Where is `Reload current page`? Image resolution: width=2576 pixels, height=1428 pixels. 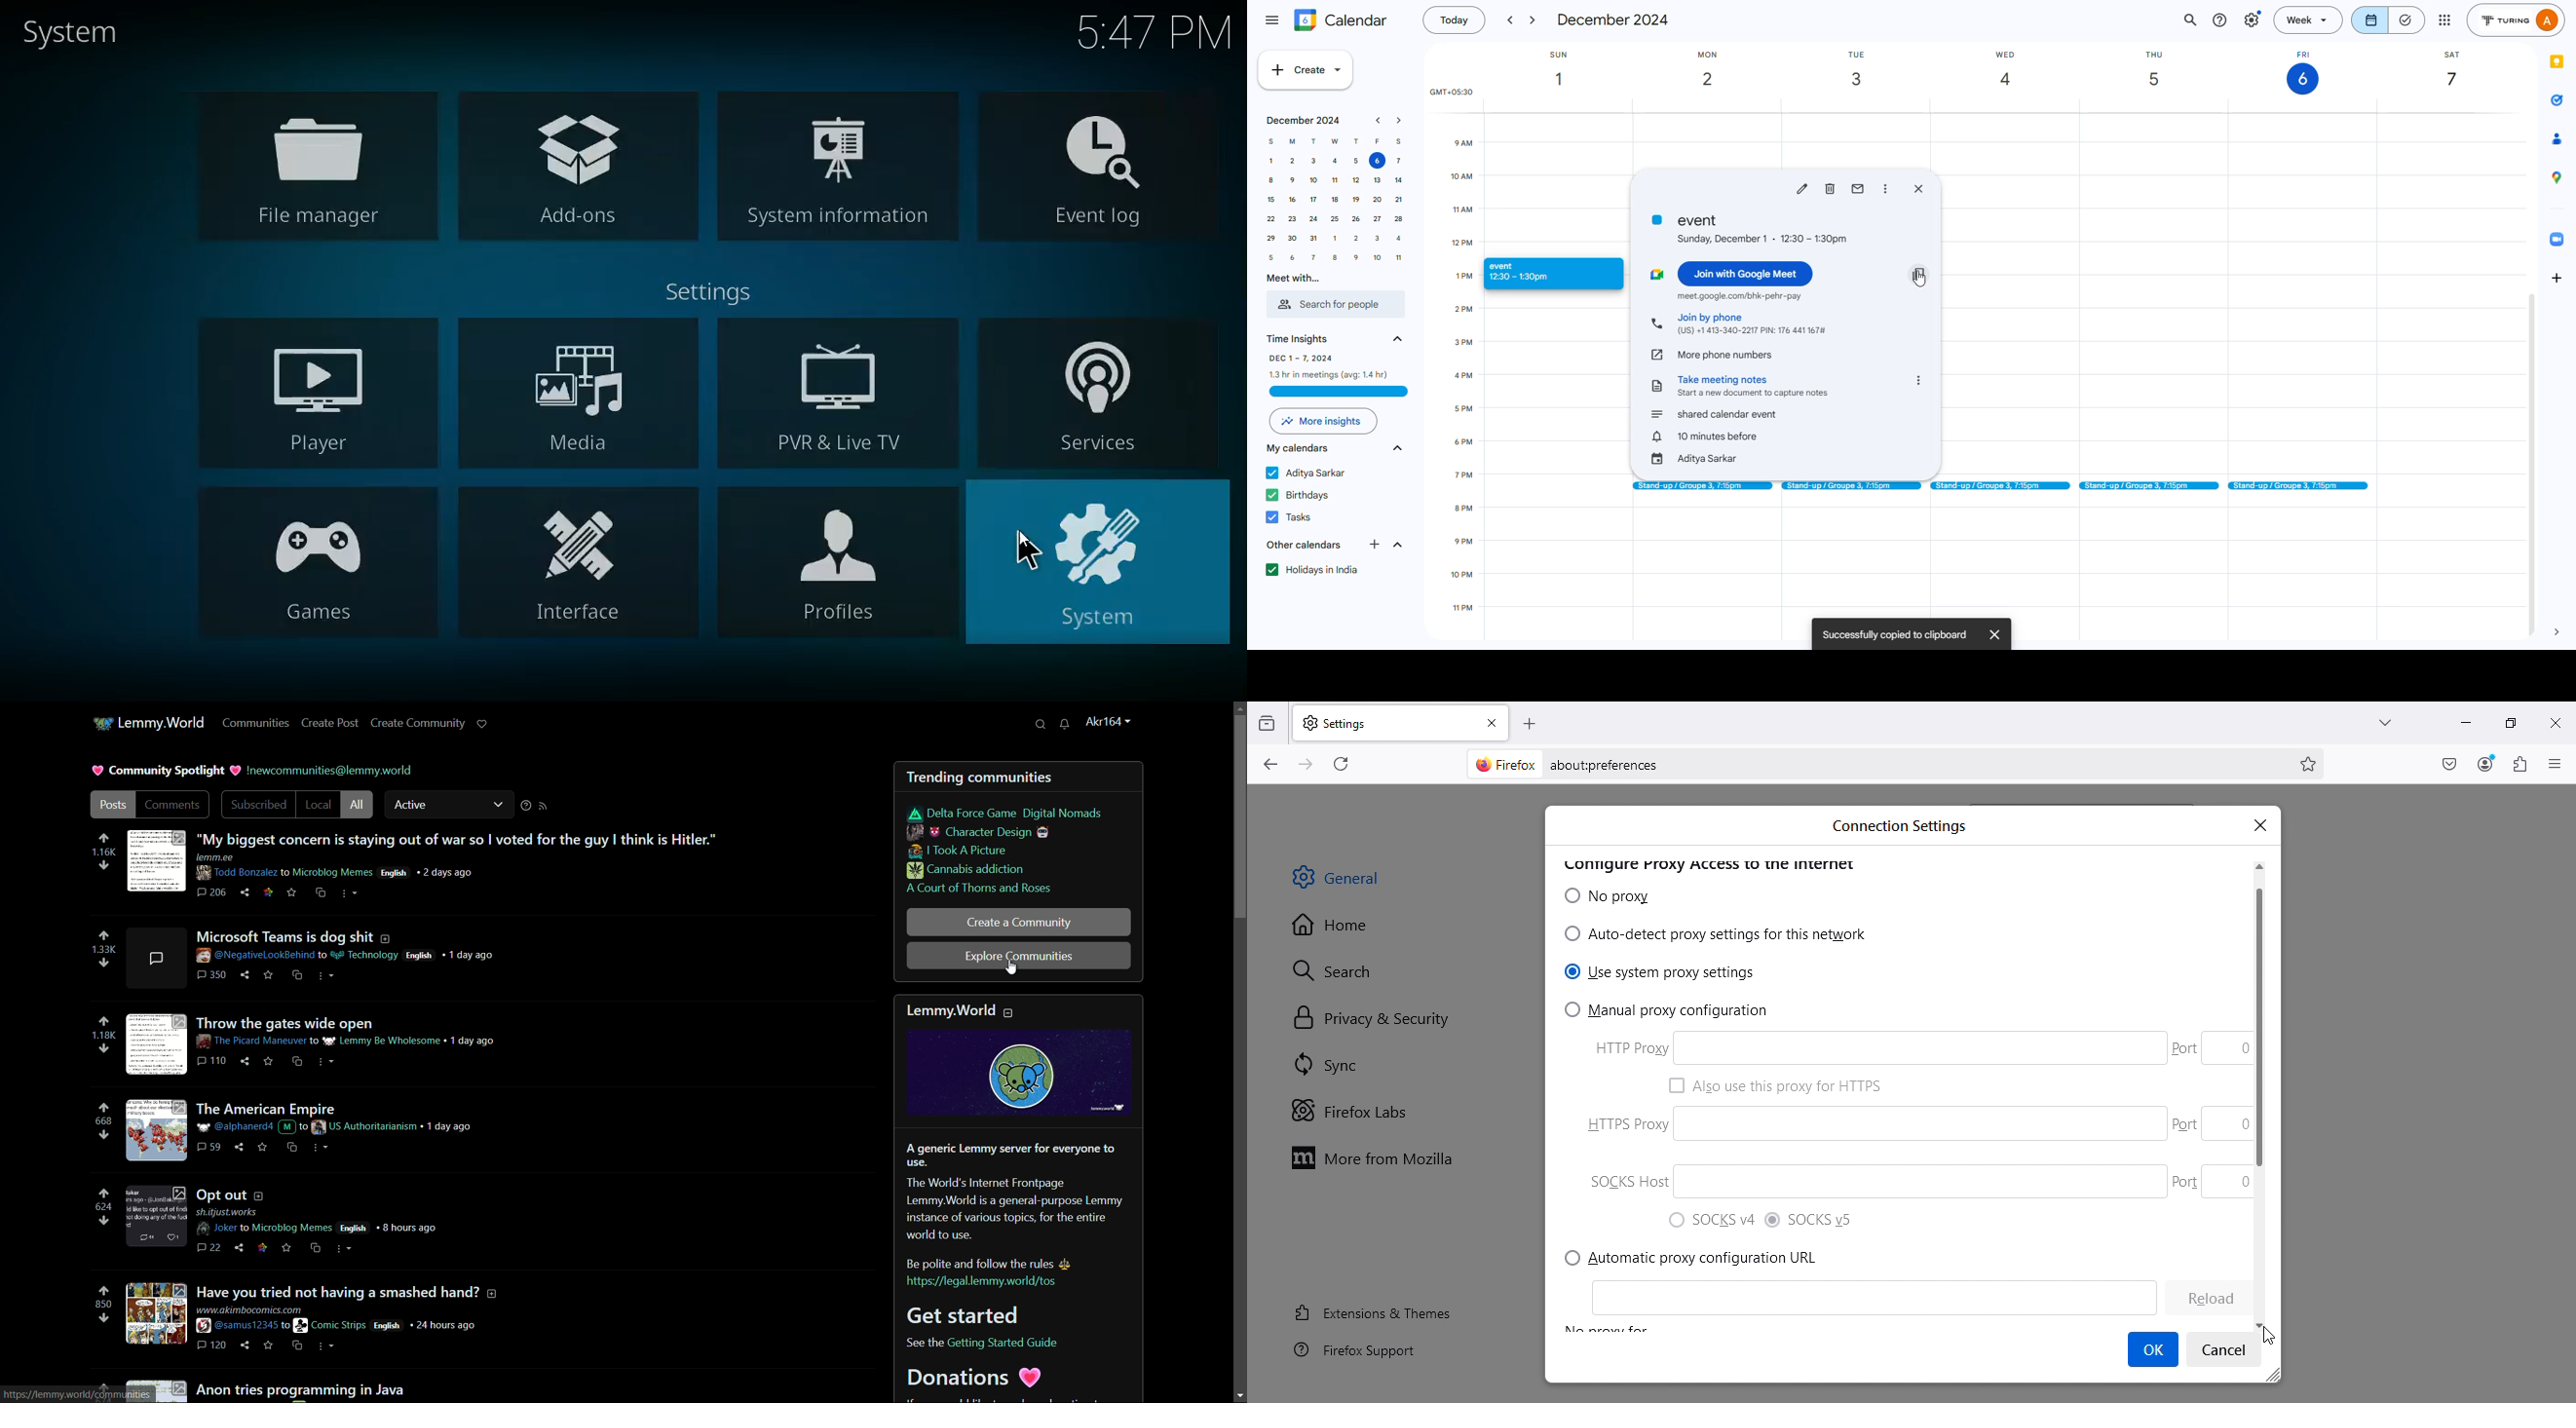
Reload current page is located at coordinates (1344, 762).